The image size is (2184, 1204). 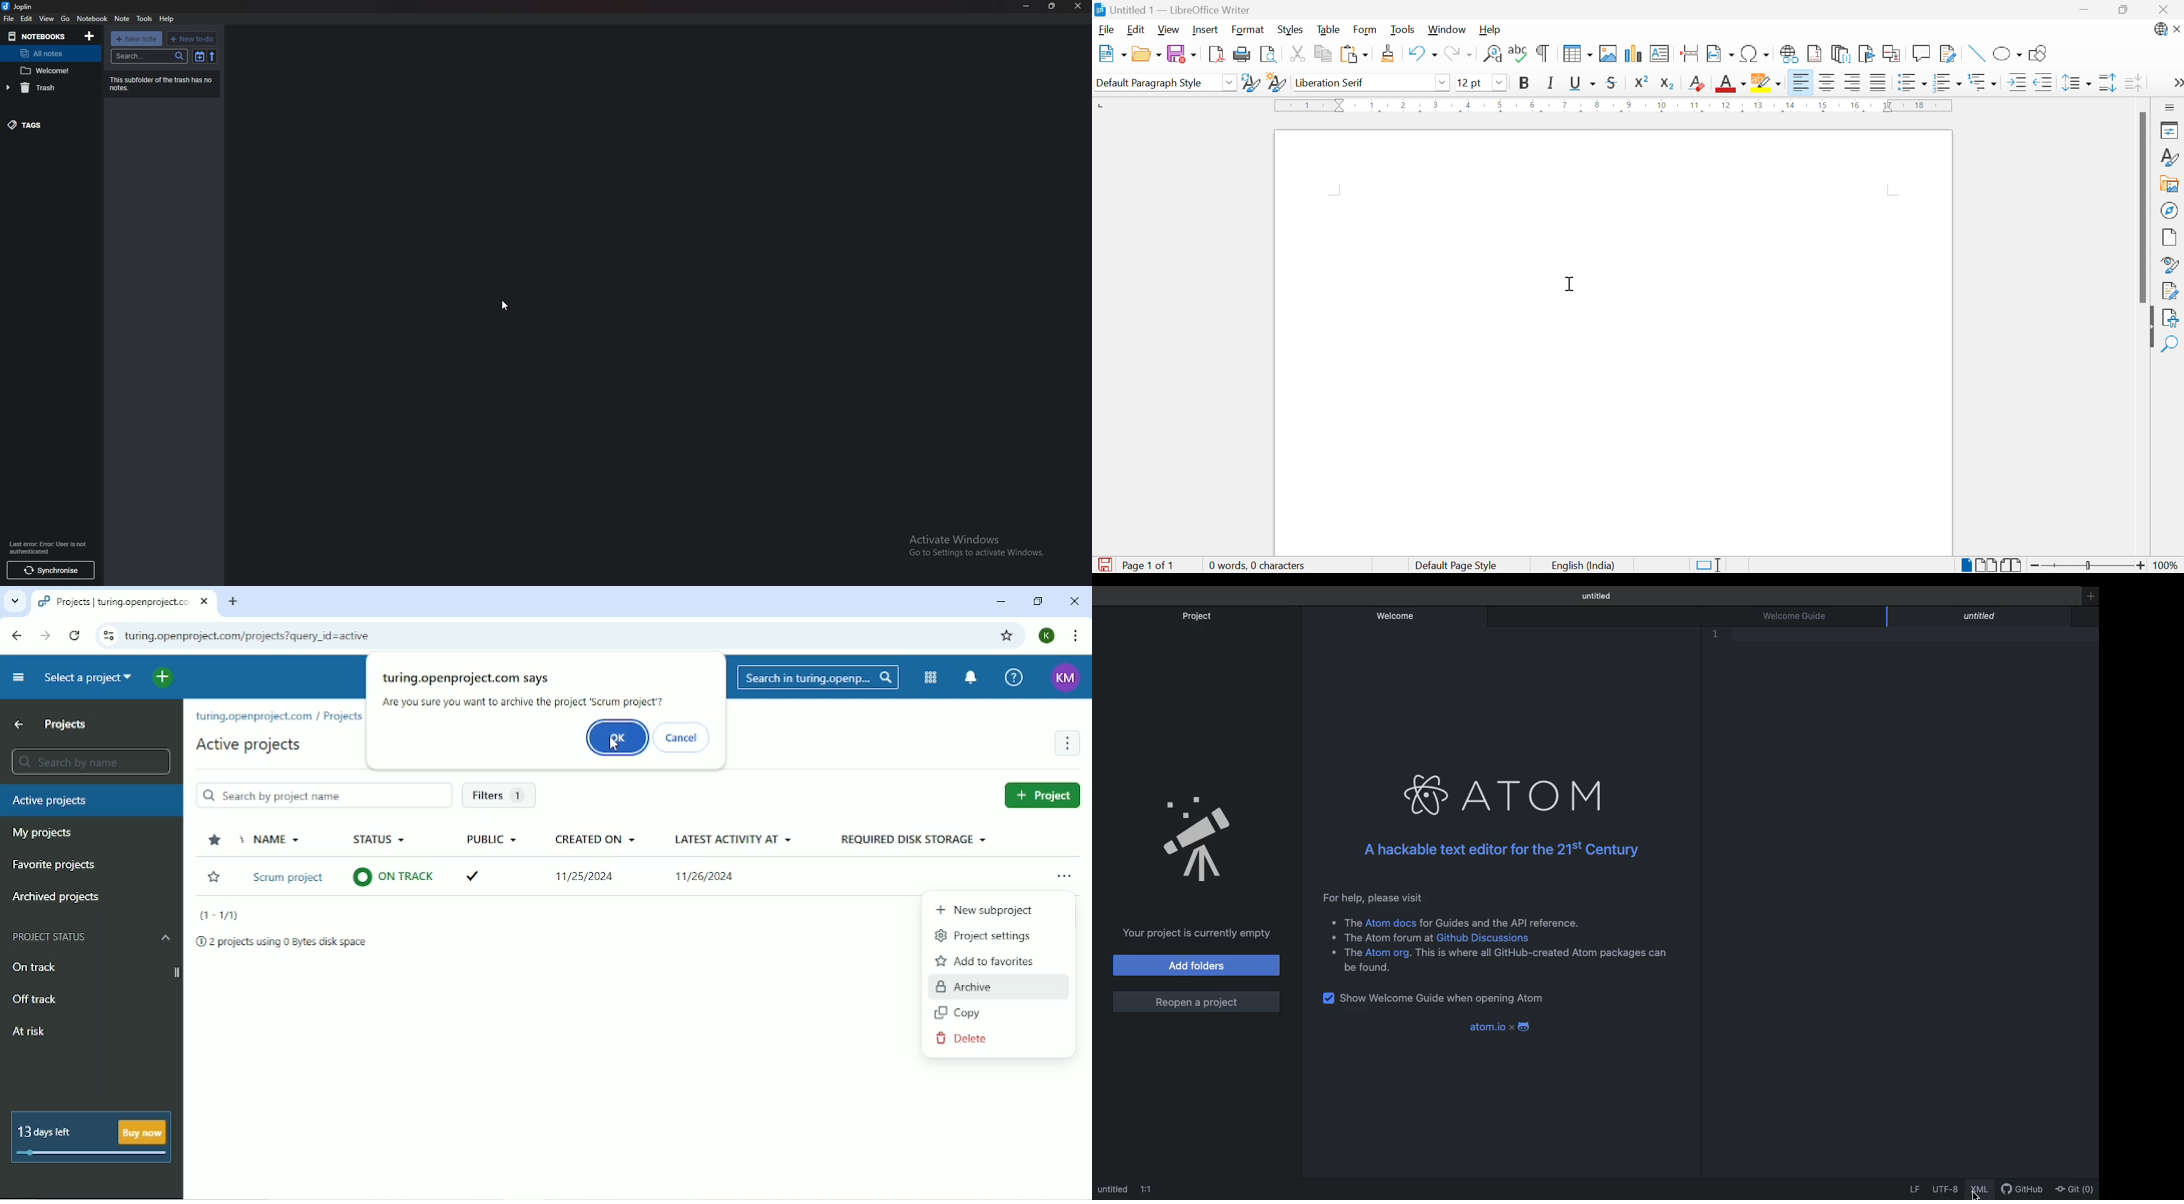 What do you see at coordinates (1756, 54) in the screenshot?
I see `Insert special characters` at bounding box center [1756, 54].